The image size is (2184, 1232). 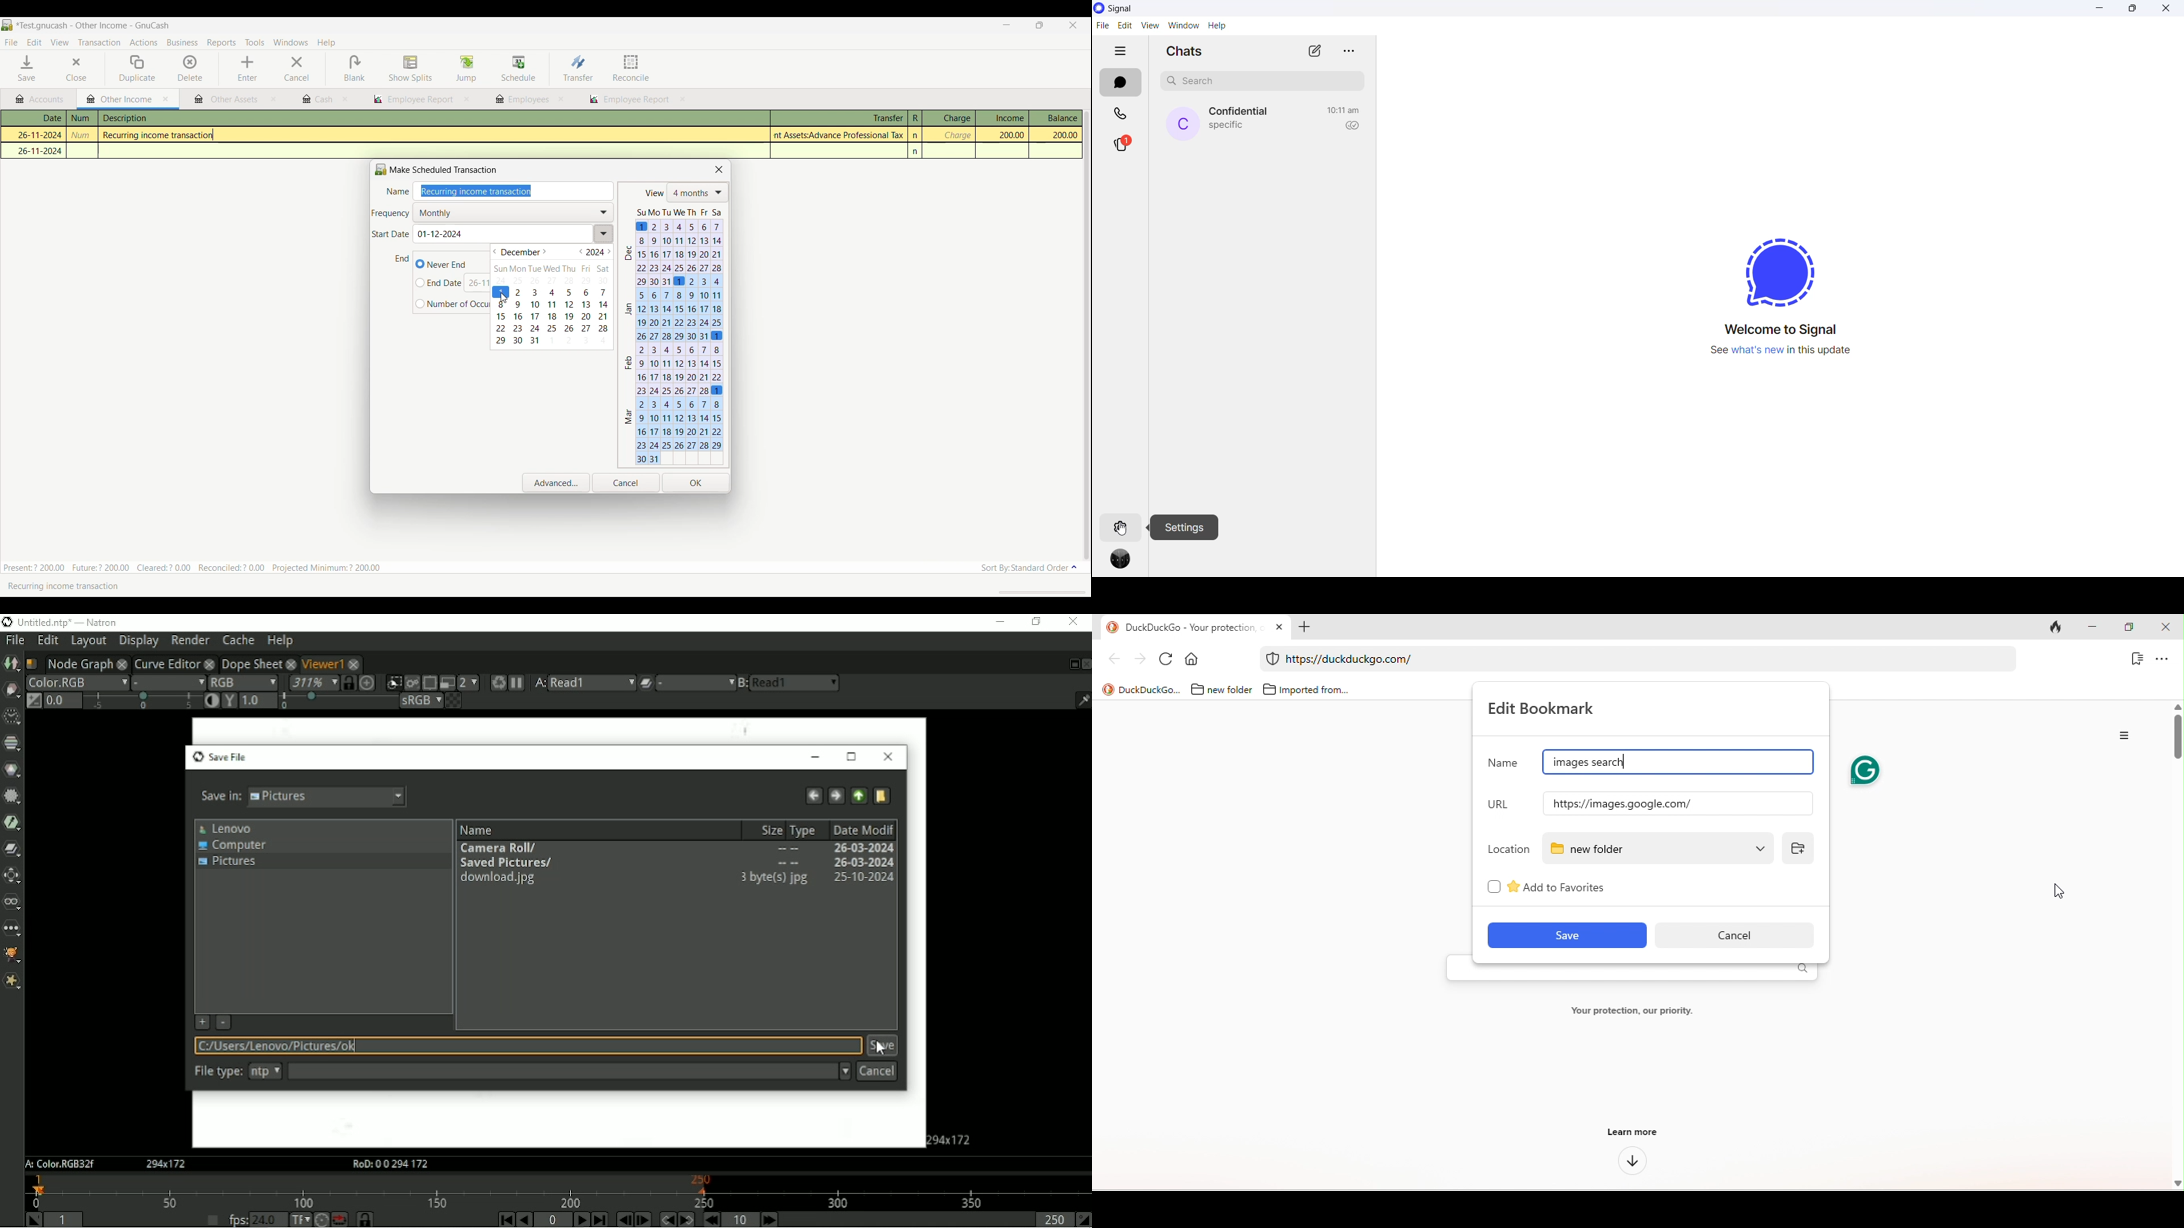 I want to click on 26-11-2024, so click(x=37, y=151).